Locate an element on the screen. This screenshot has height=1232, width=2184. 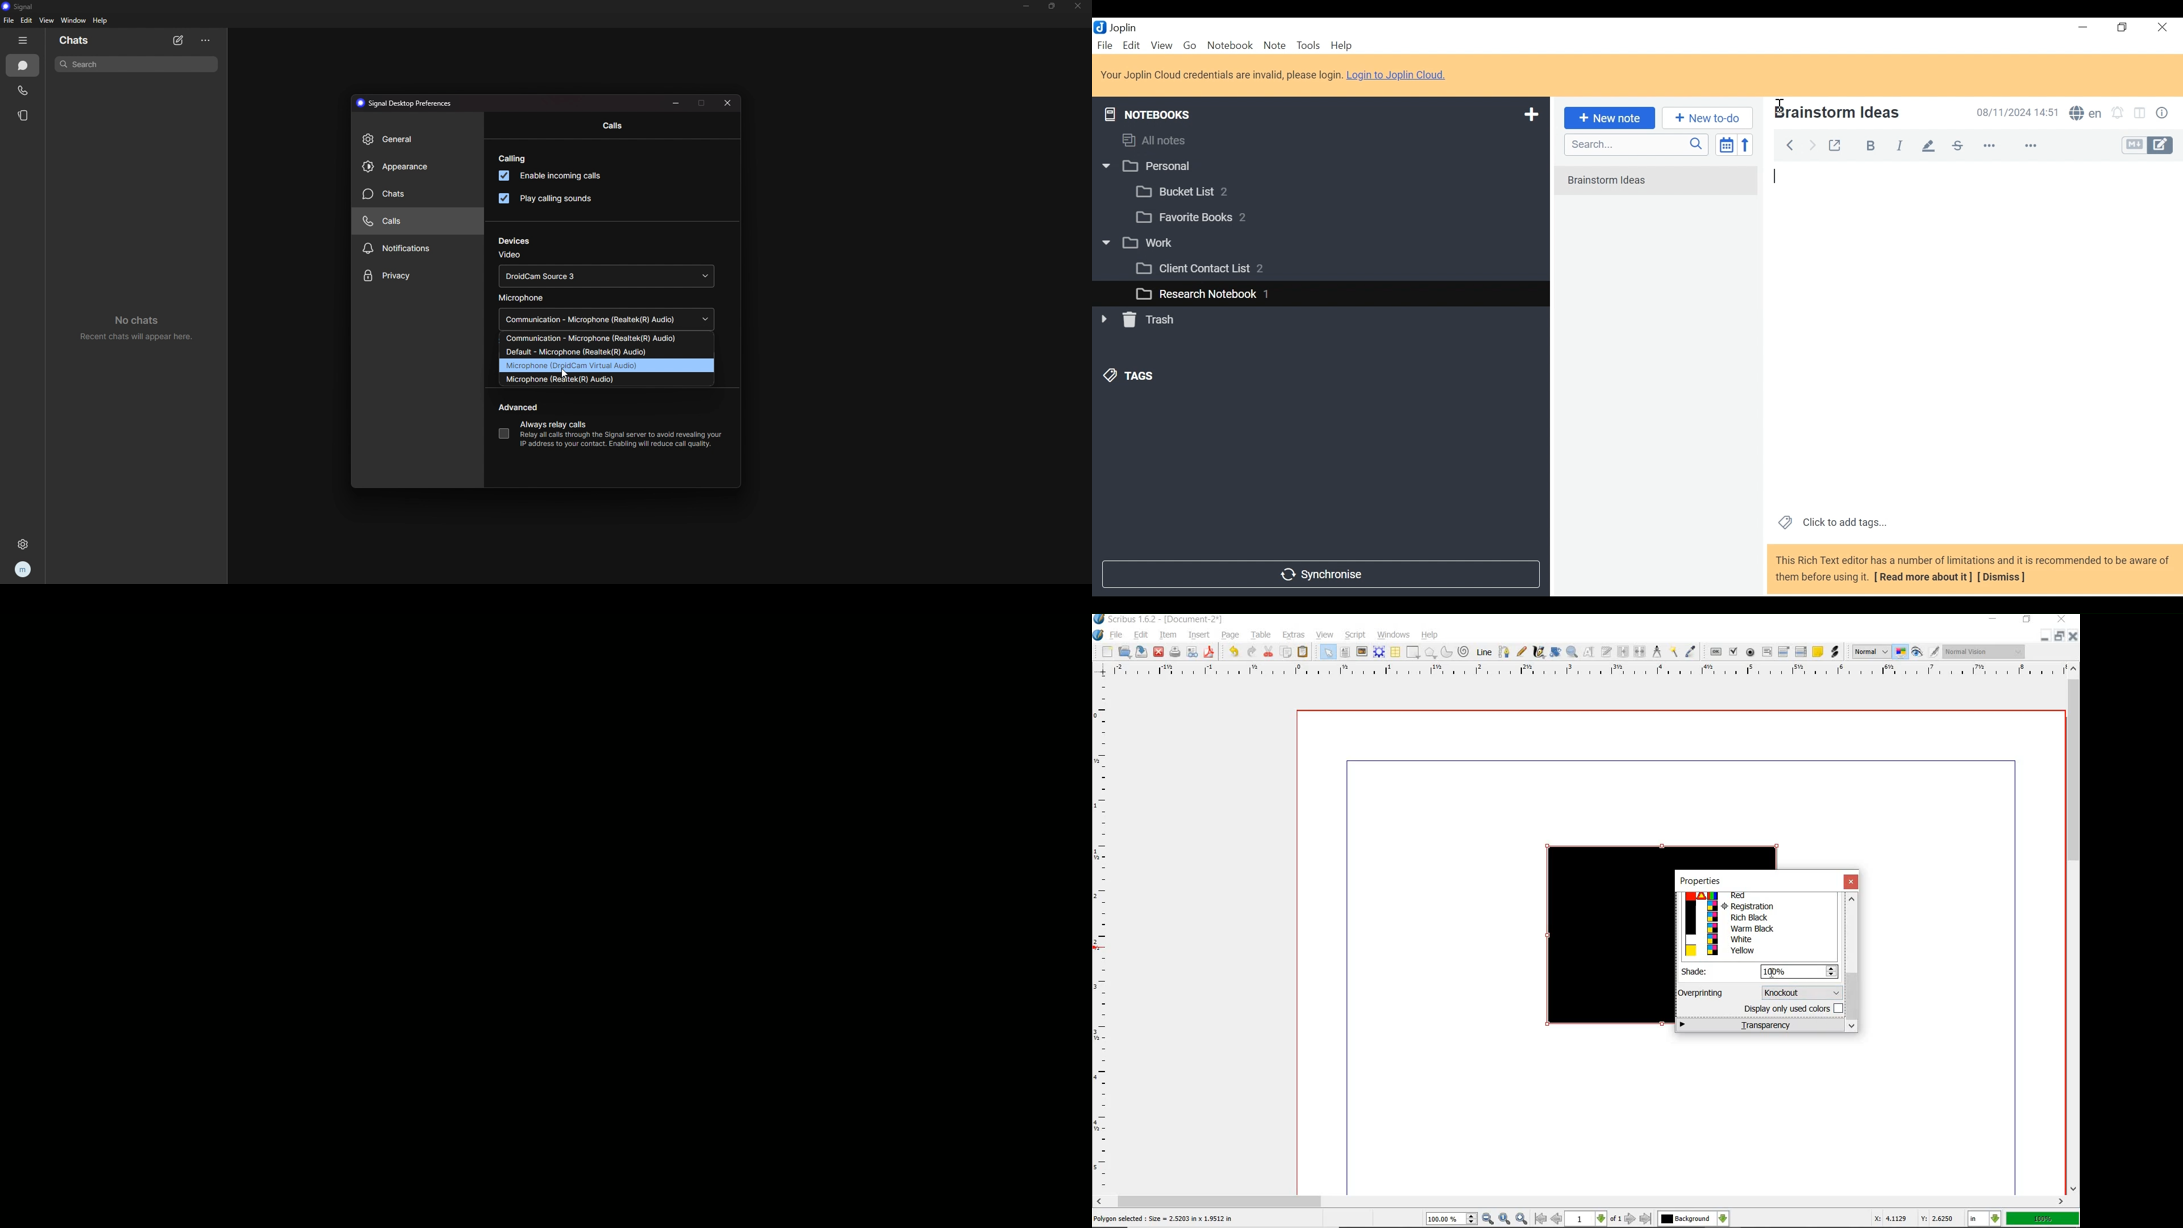
L_] Research Notebook is located at coordinates (1195, 294).